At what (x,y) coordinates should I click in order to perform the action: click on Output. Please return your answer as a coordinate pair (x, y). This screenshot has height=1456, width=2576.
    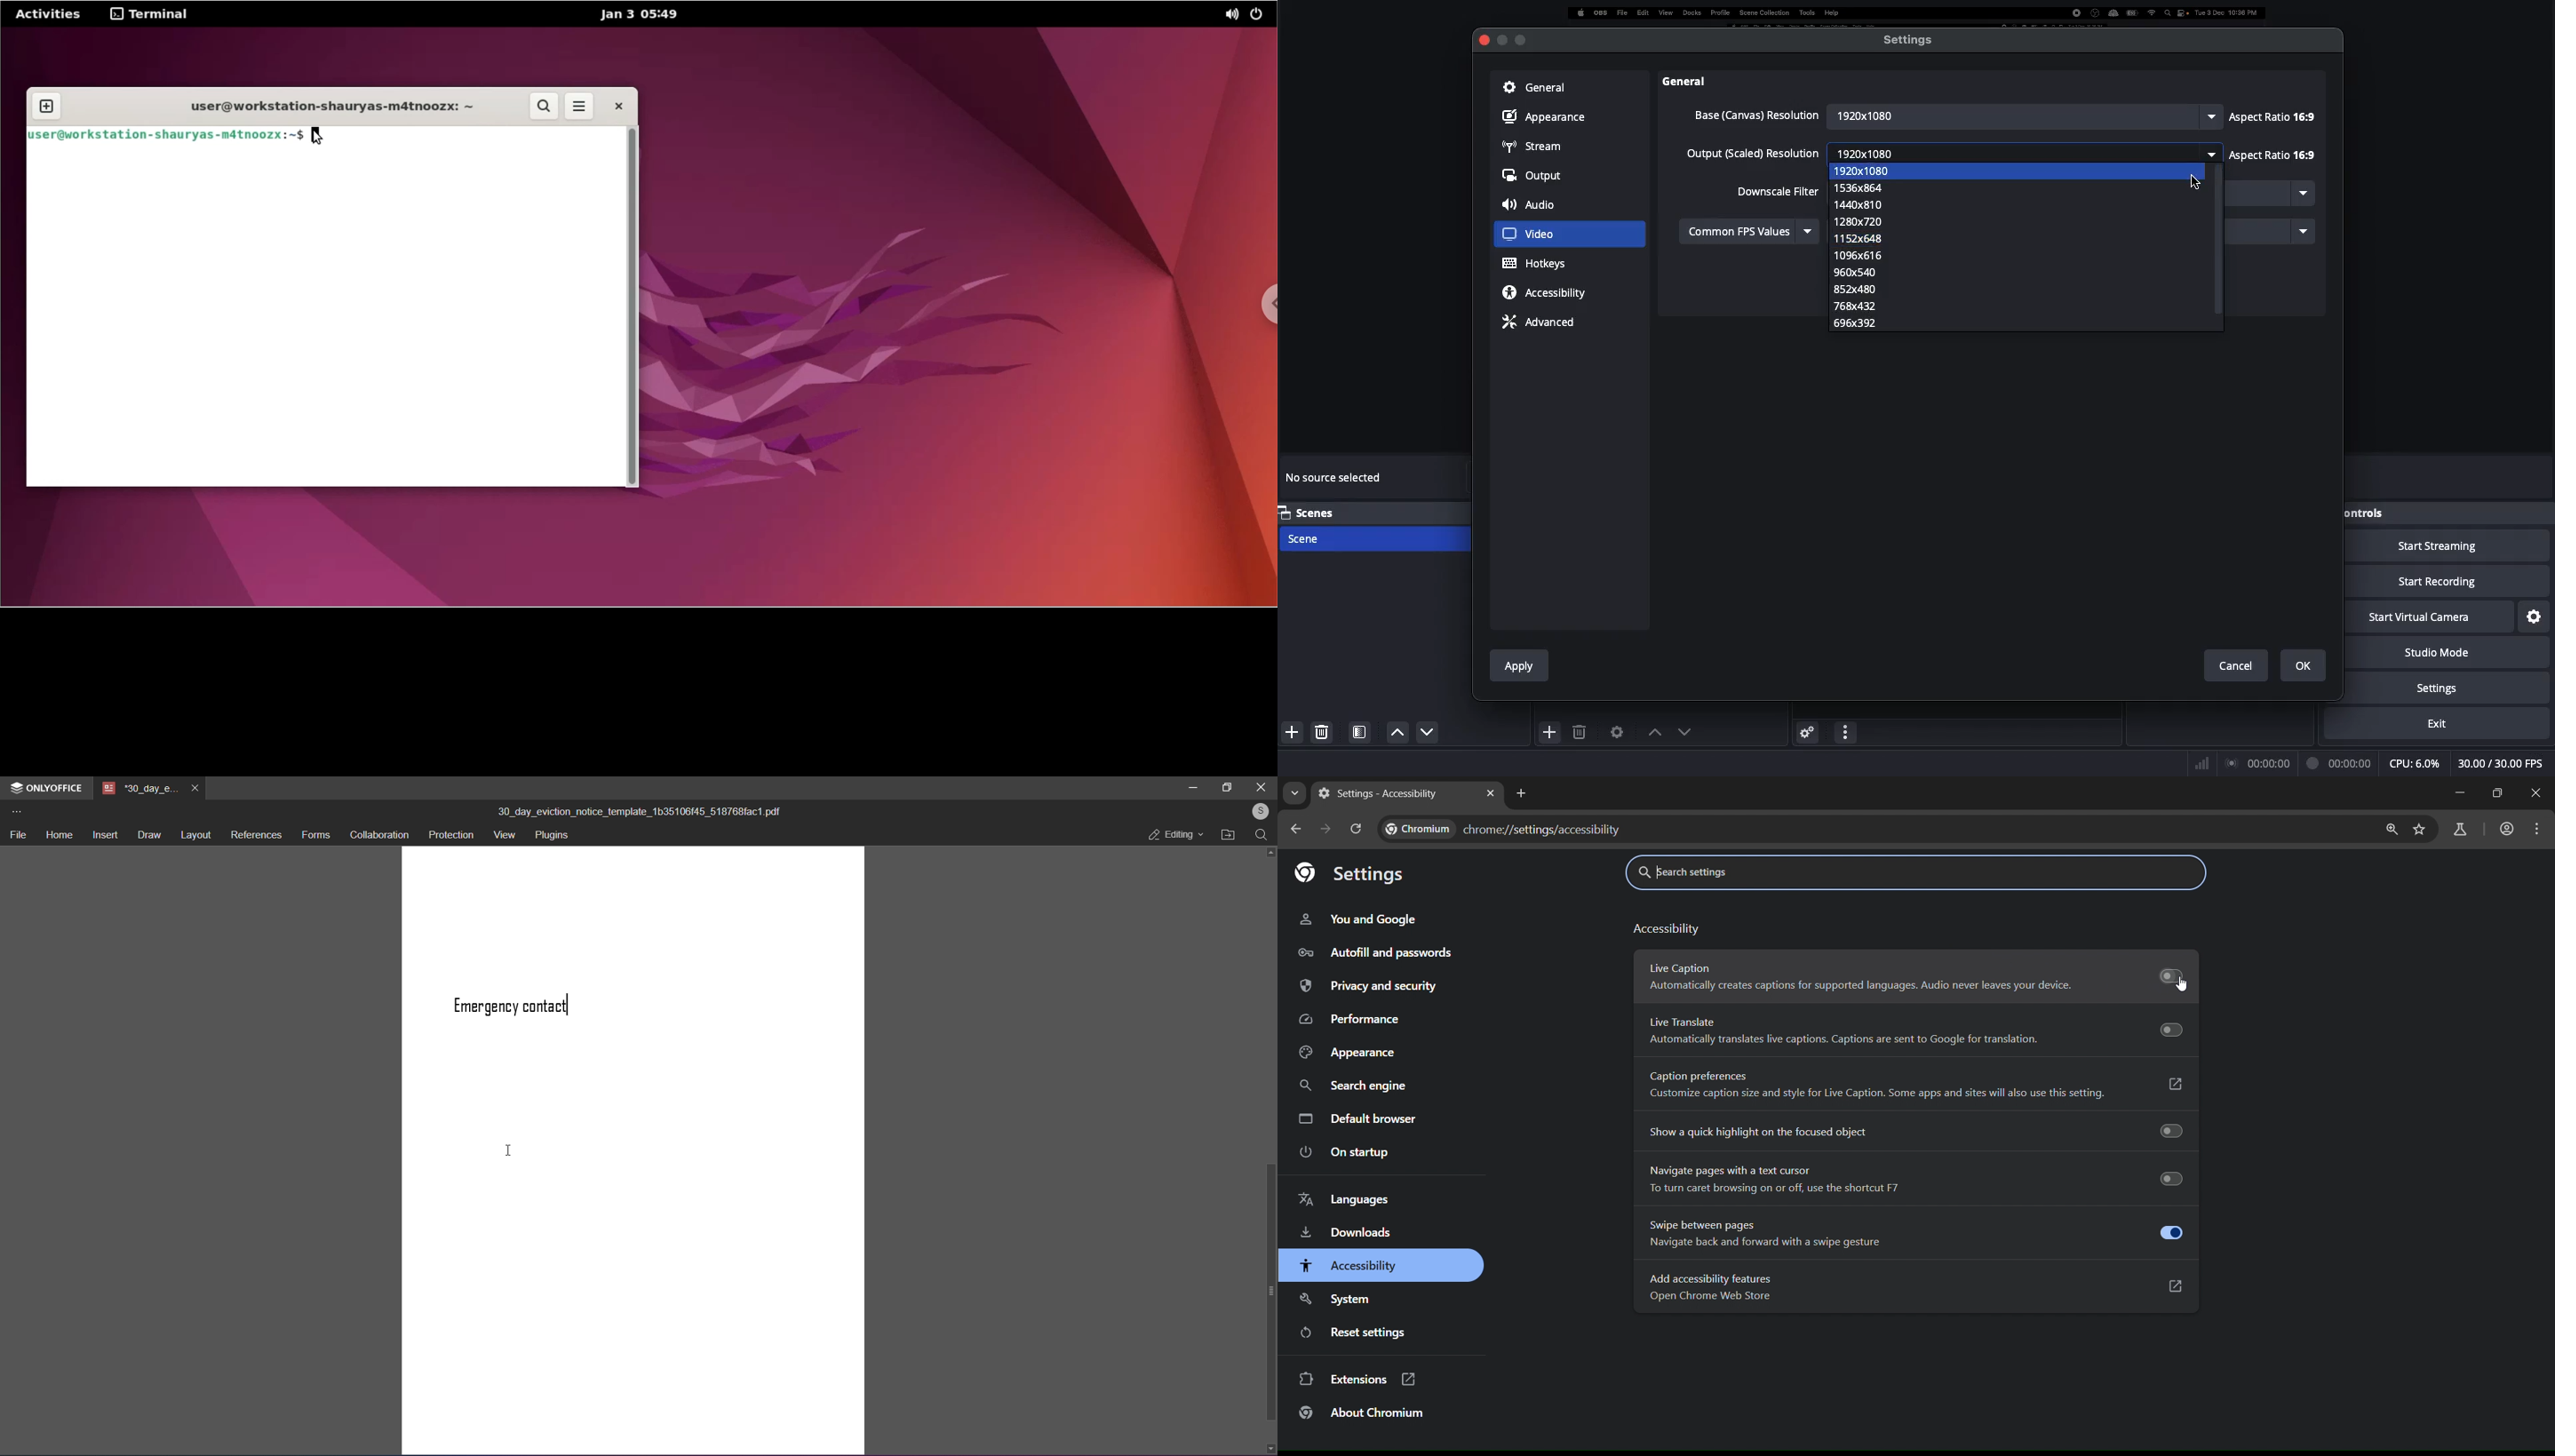
    Looking at the image, I should click on (1533, 177).